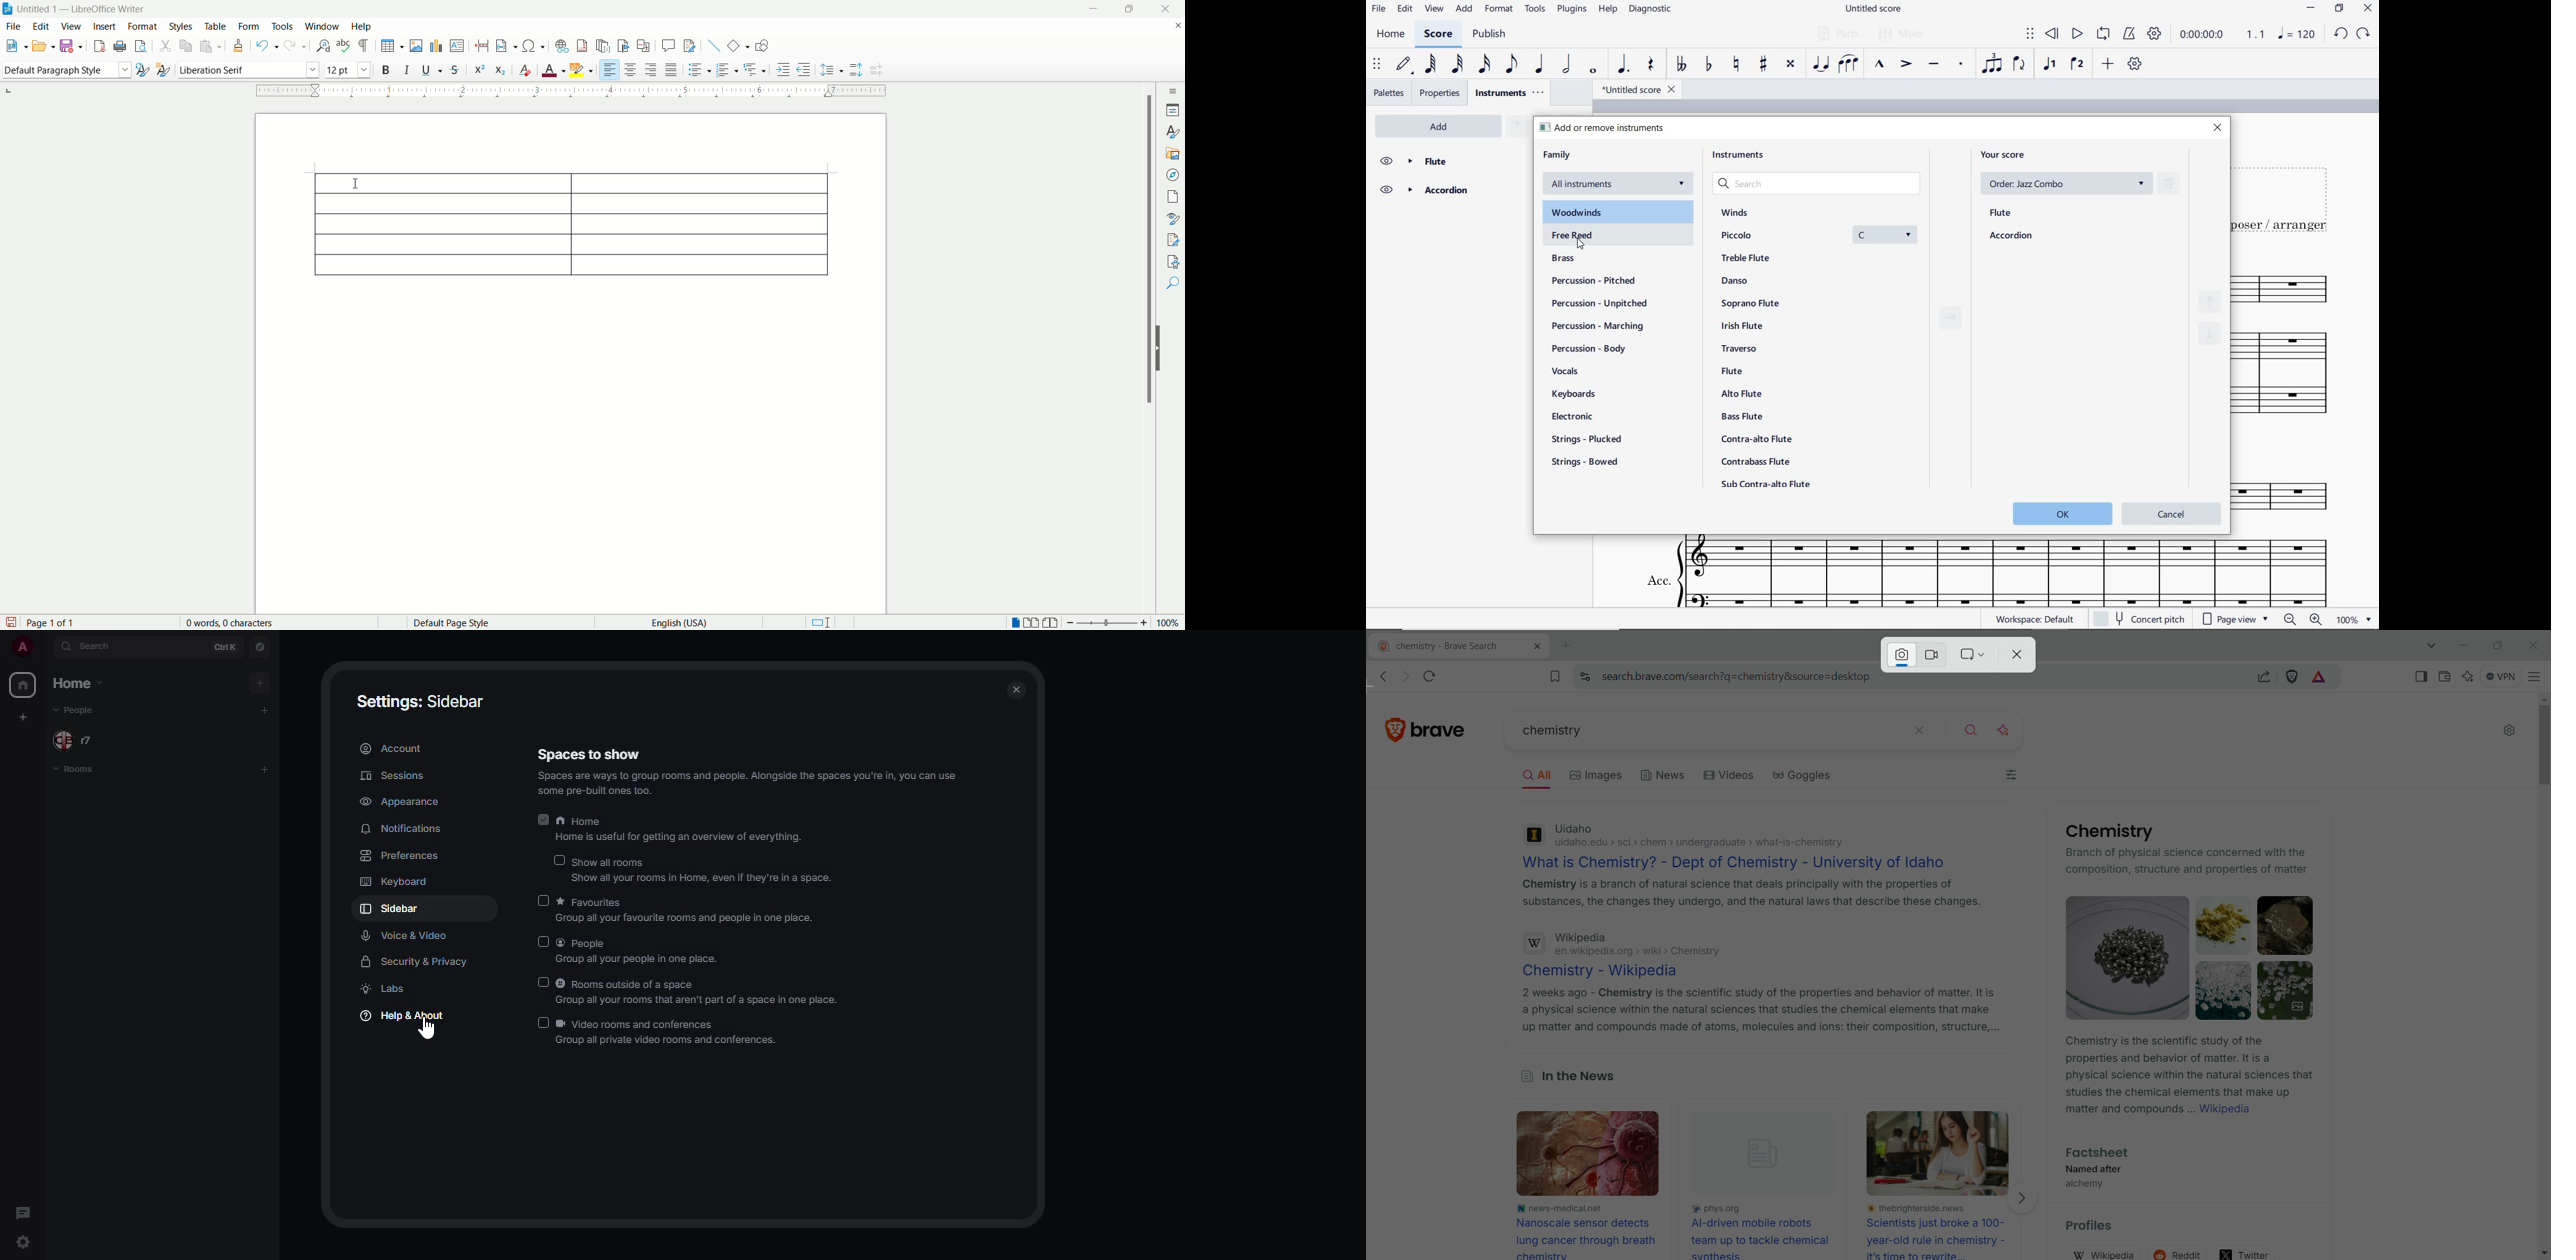 The height and width of the screenshot is (1260, 2576). What do you see at coordinates (40, 26) in the screenshot?
I see `edit` at bounding box center [40, 26].